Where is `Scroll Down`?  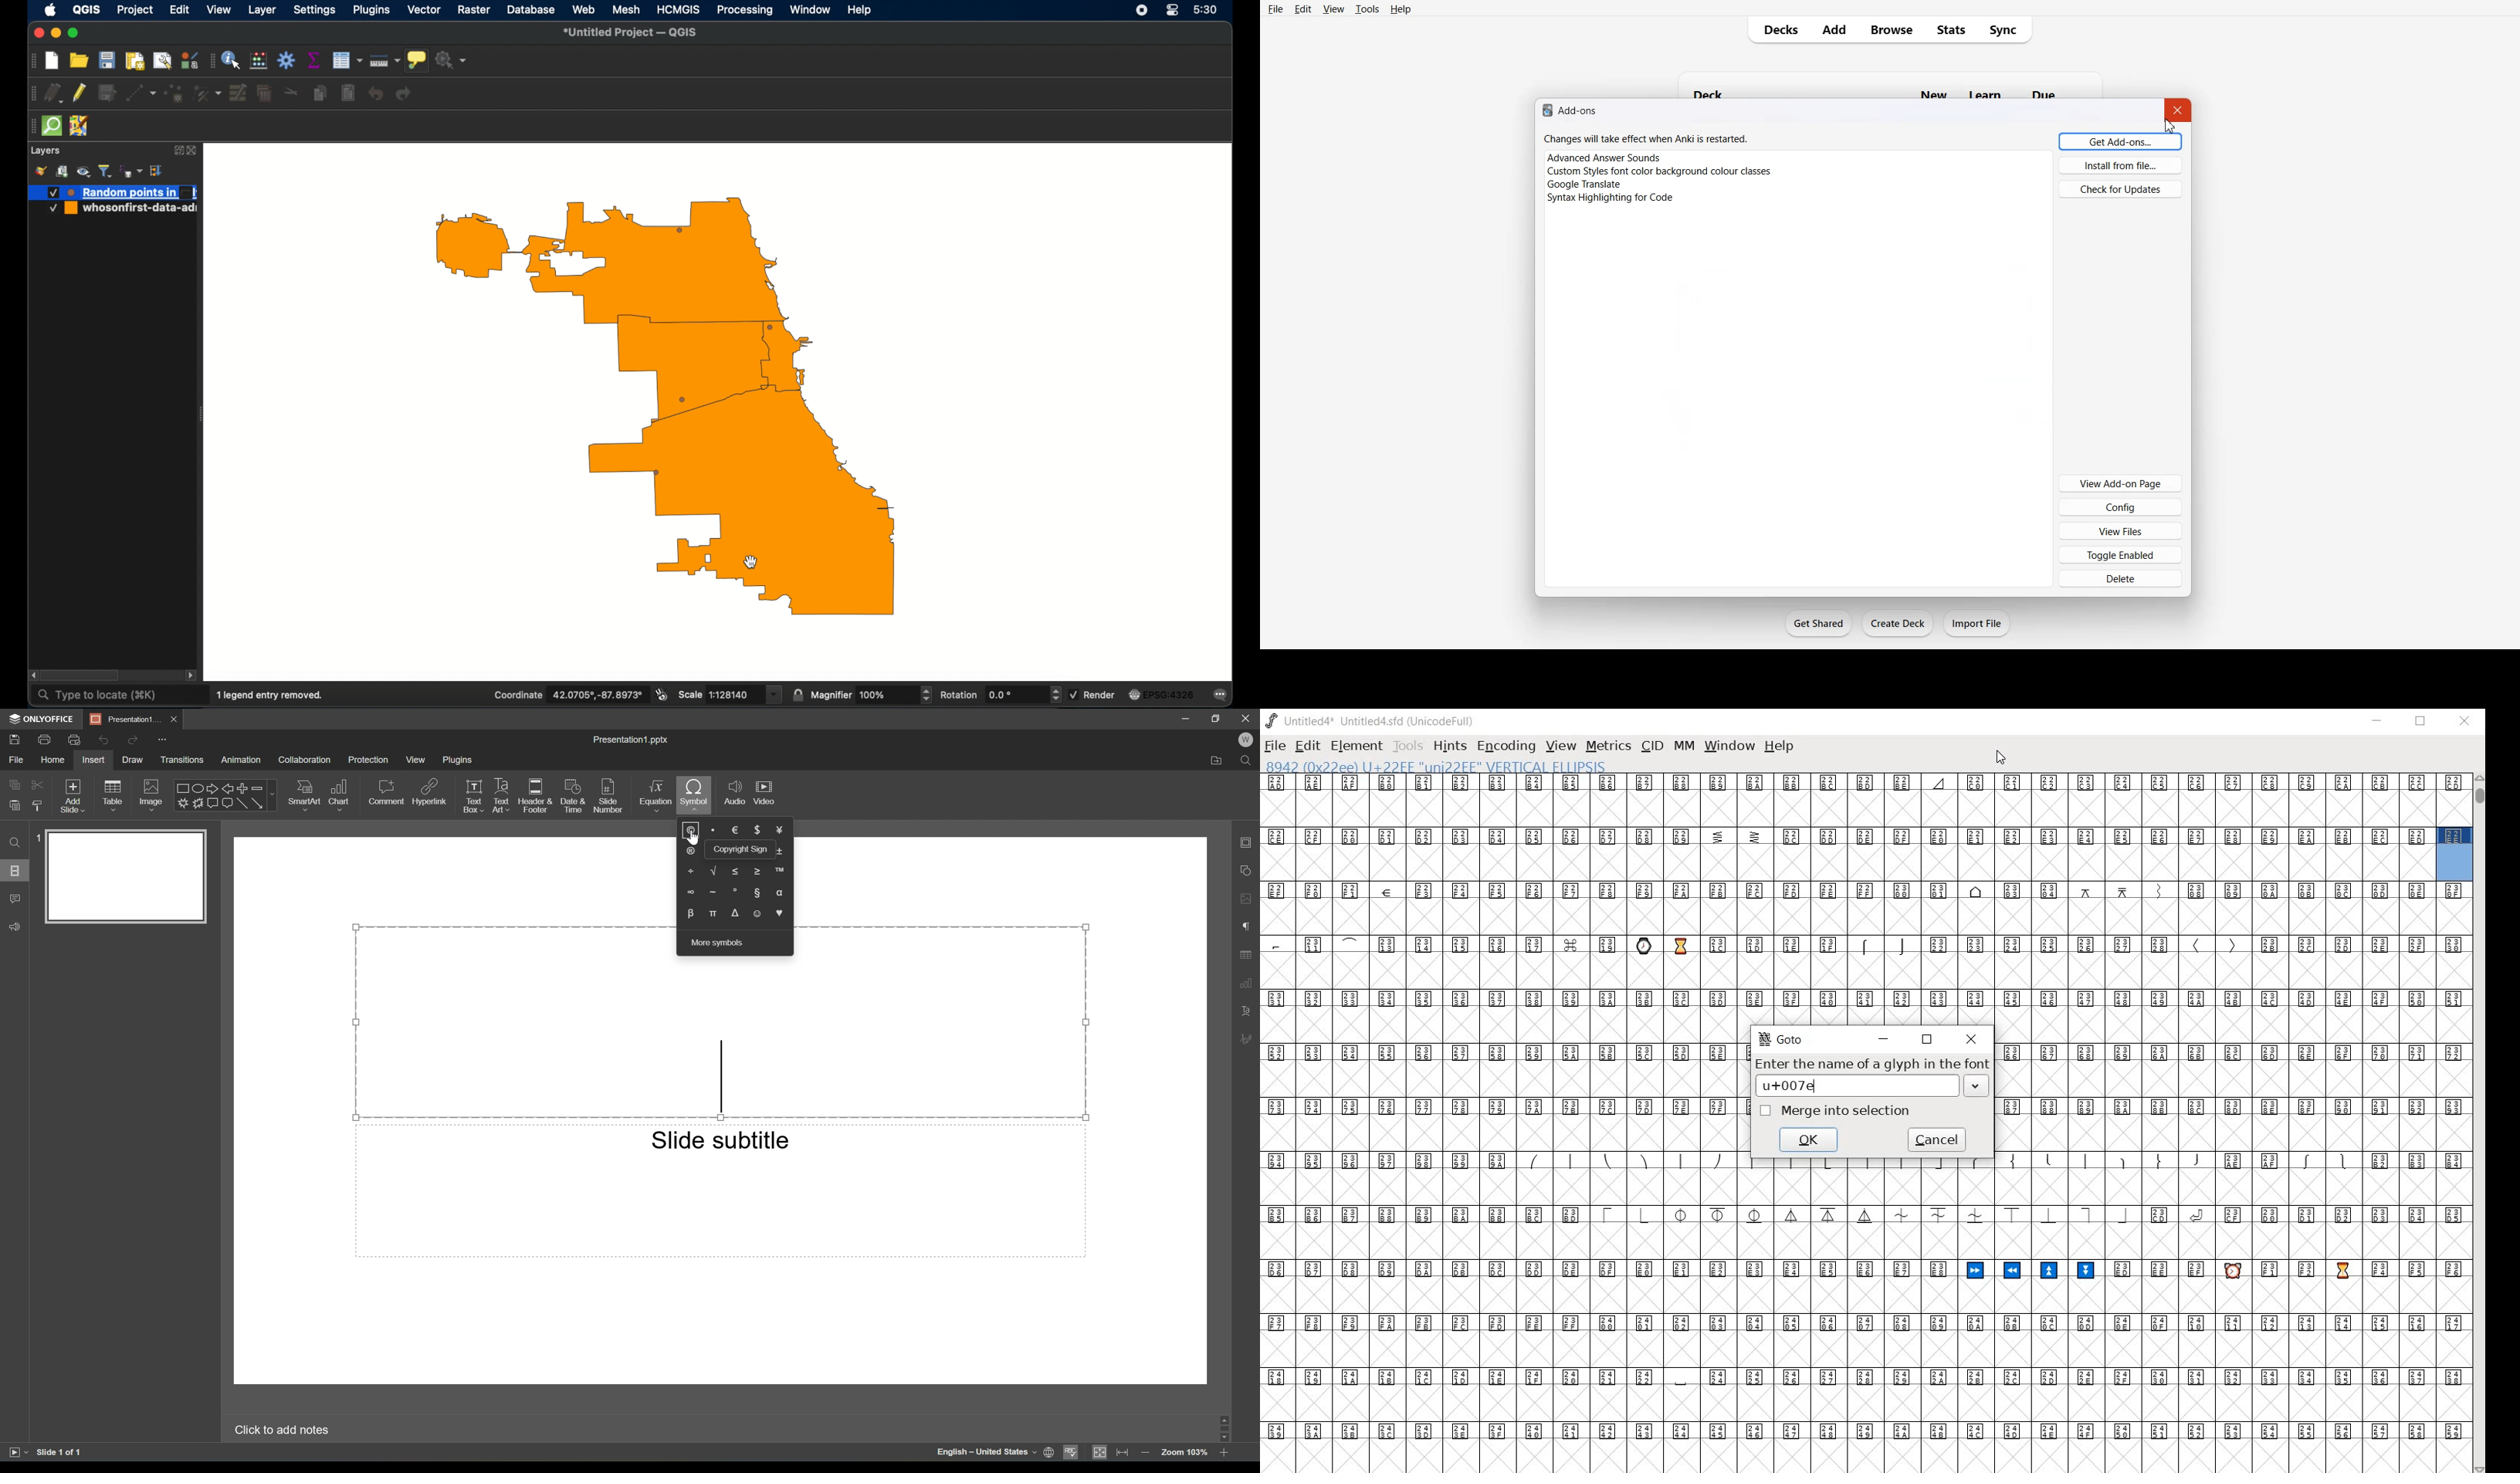 Scroll Down is located at coordinates (1222, 1440).